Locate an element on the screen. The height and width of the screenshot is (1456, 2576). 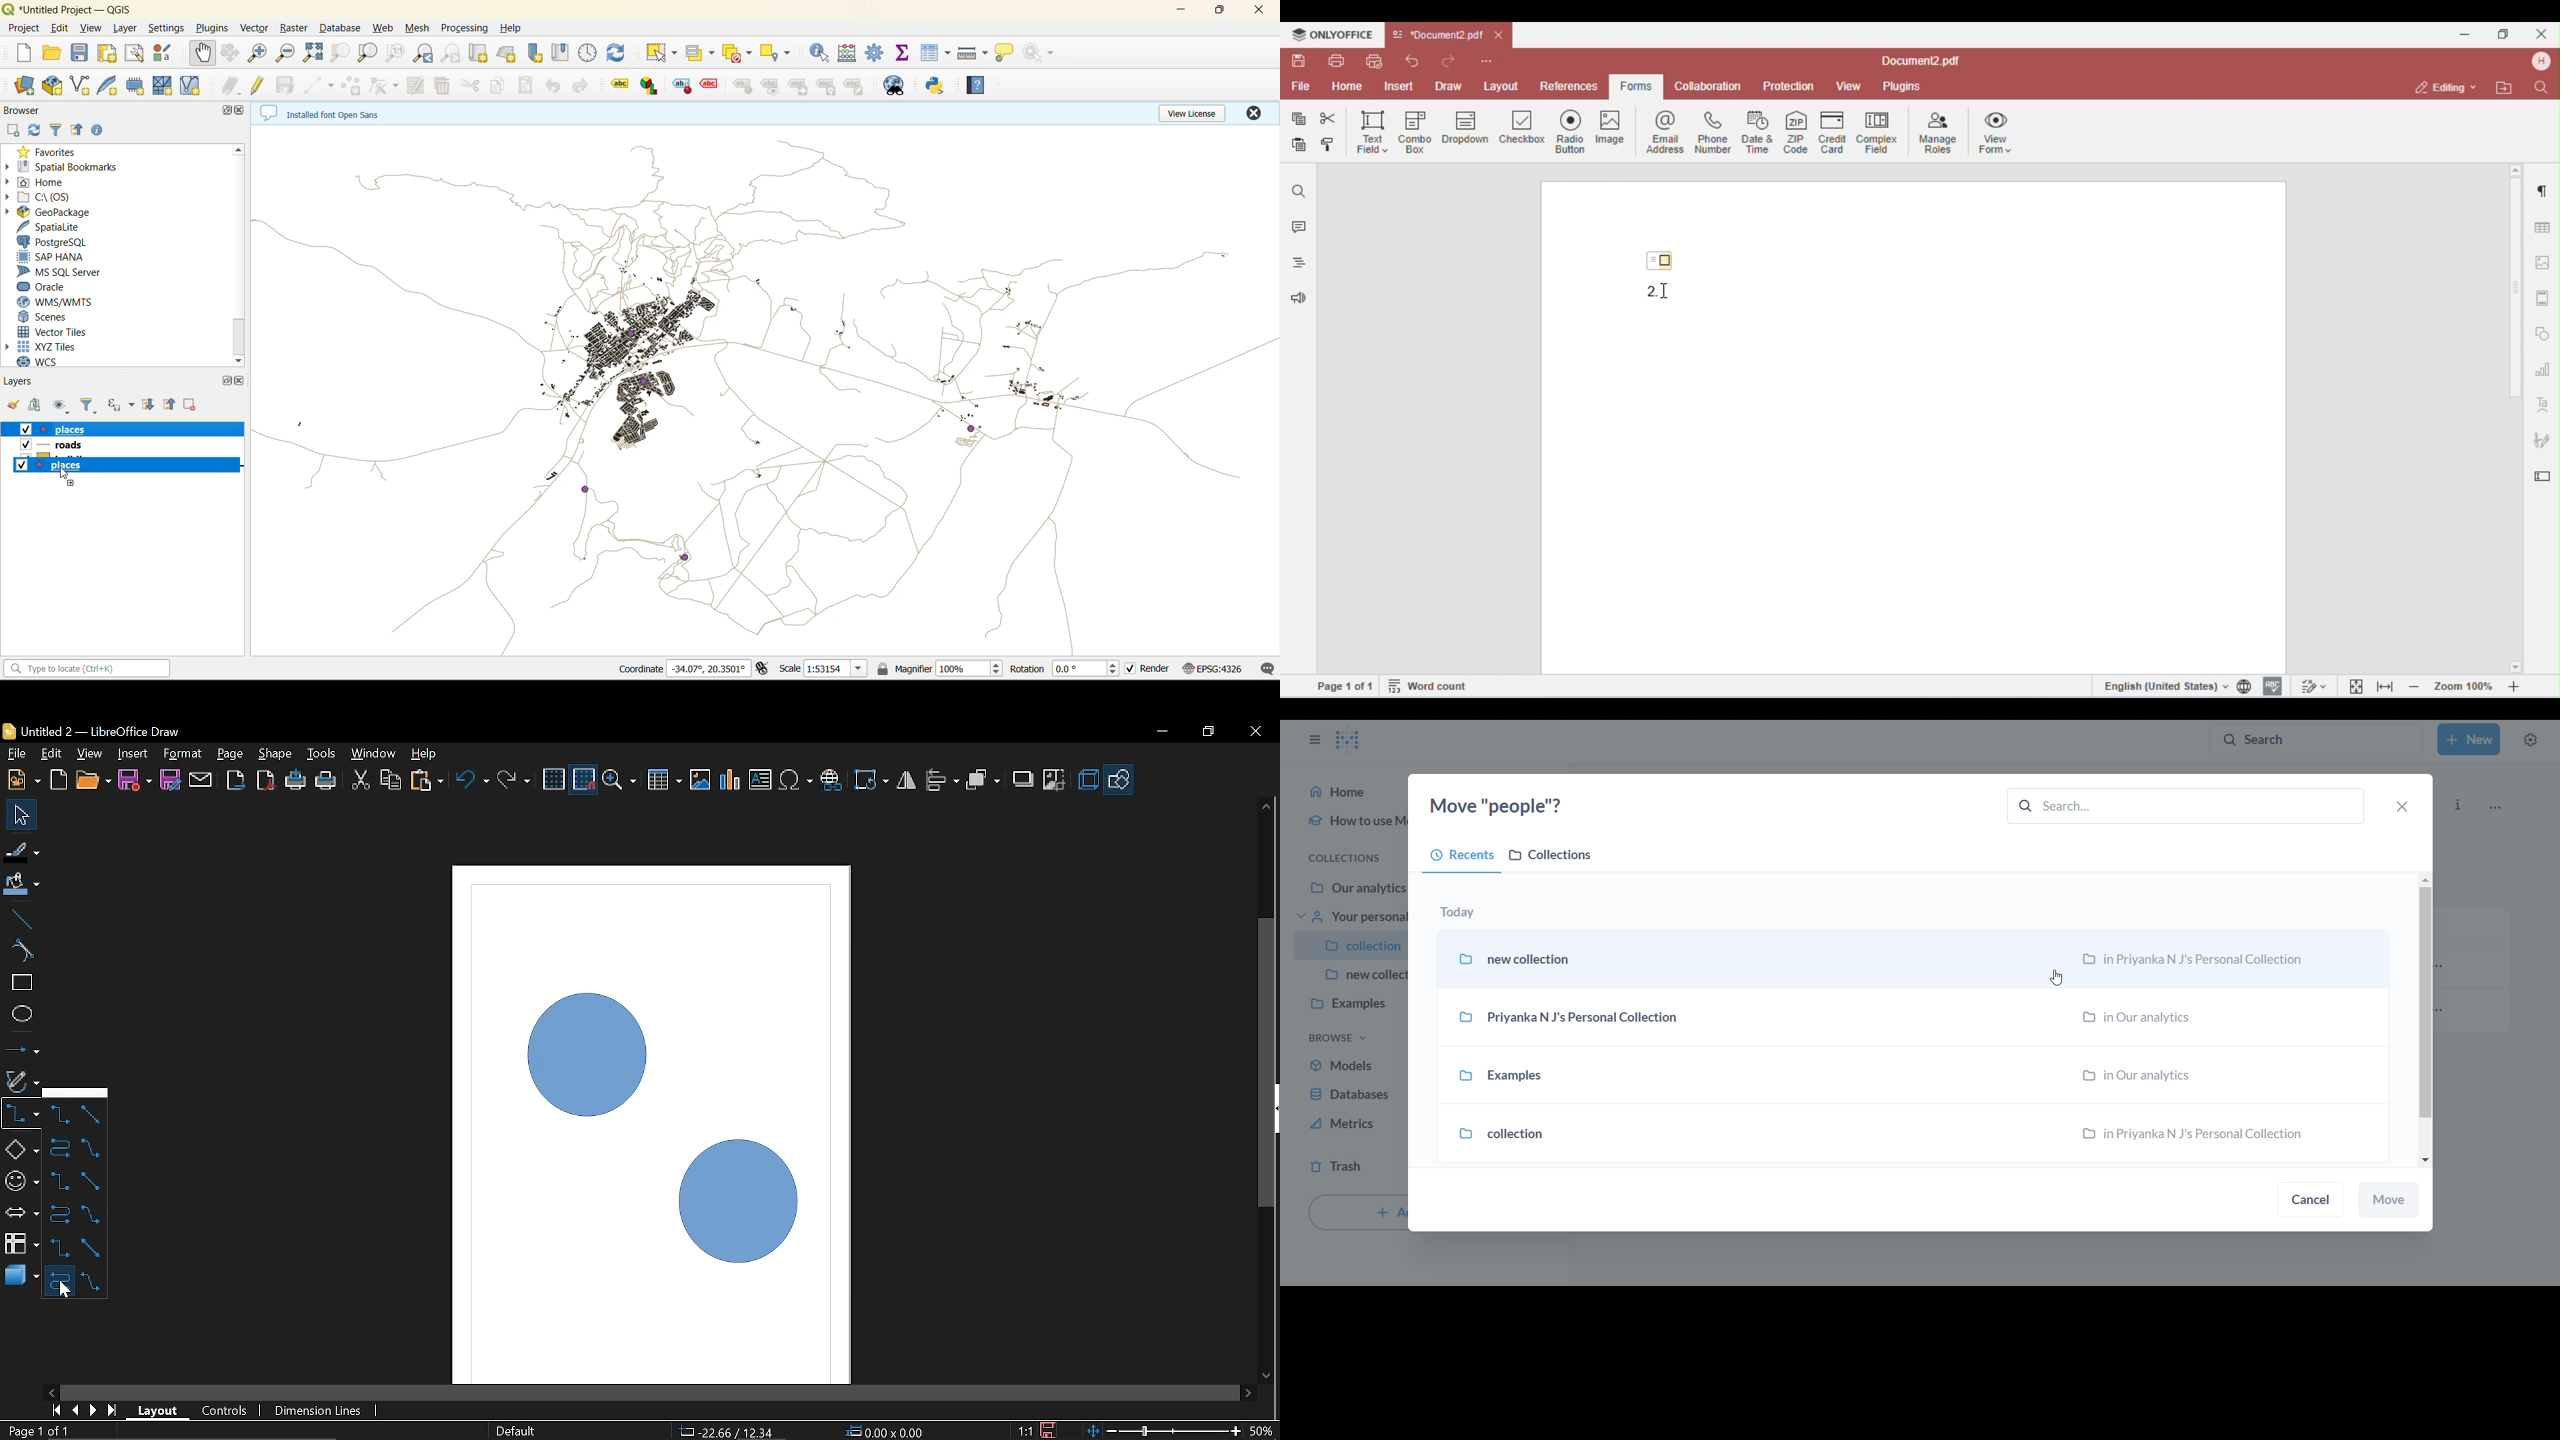
Window is located at coordinates (374, 754).